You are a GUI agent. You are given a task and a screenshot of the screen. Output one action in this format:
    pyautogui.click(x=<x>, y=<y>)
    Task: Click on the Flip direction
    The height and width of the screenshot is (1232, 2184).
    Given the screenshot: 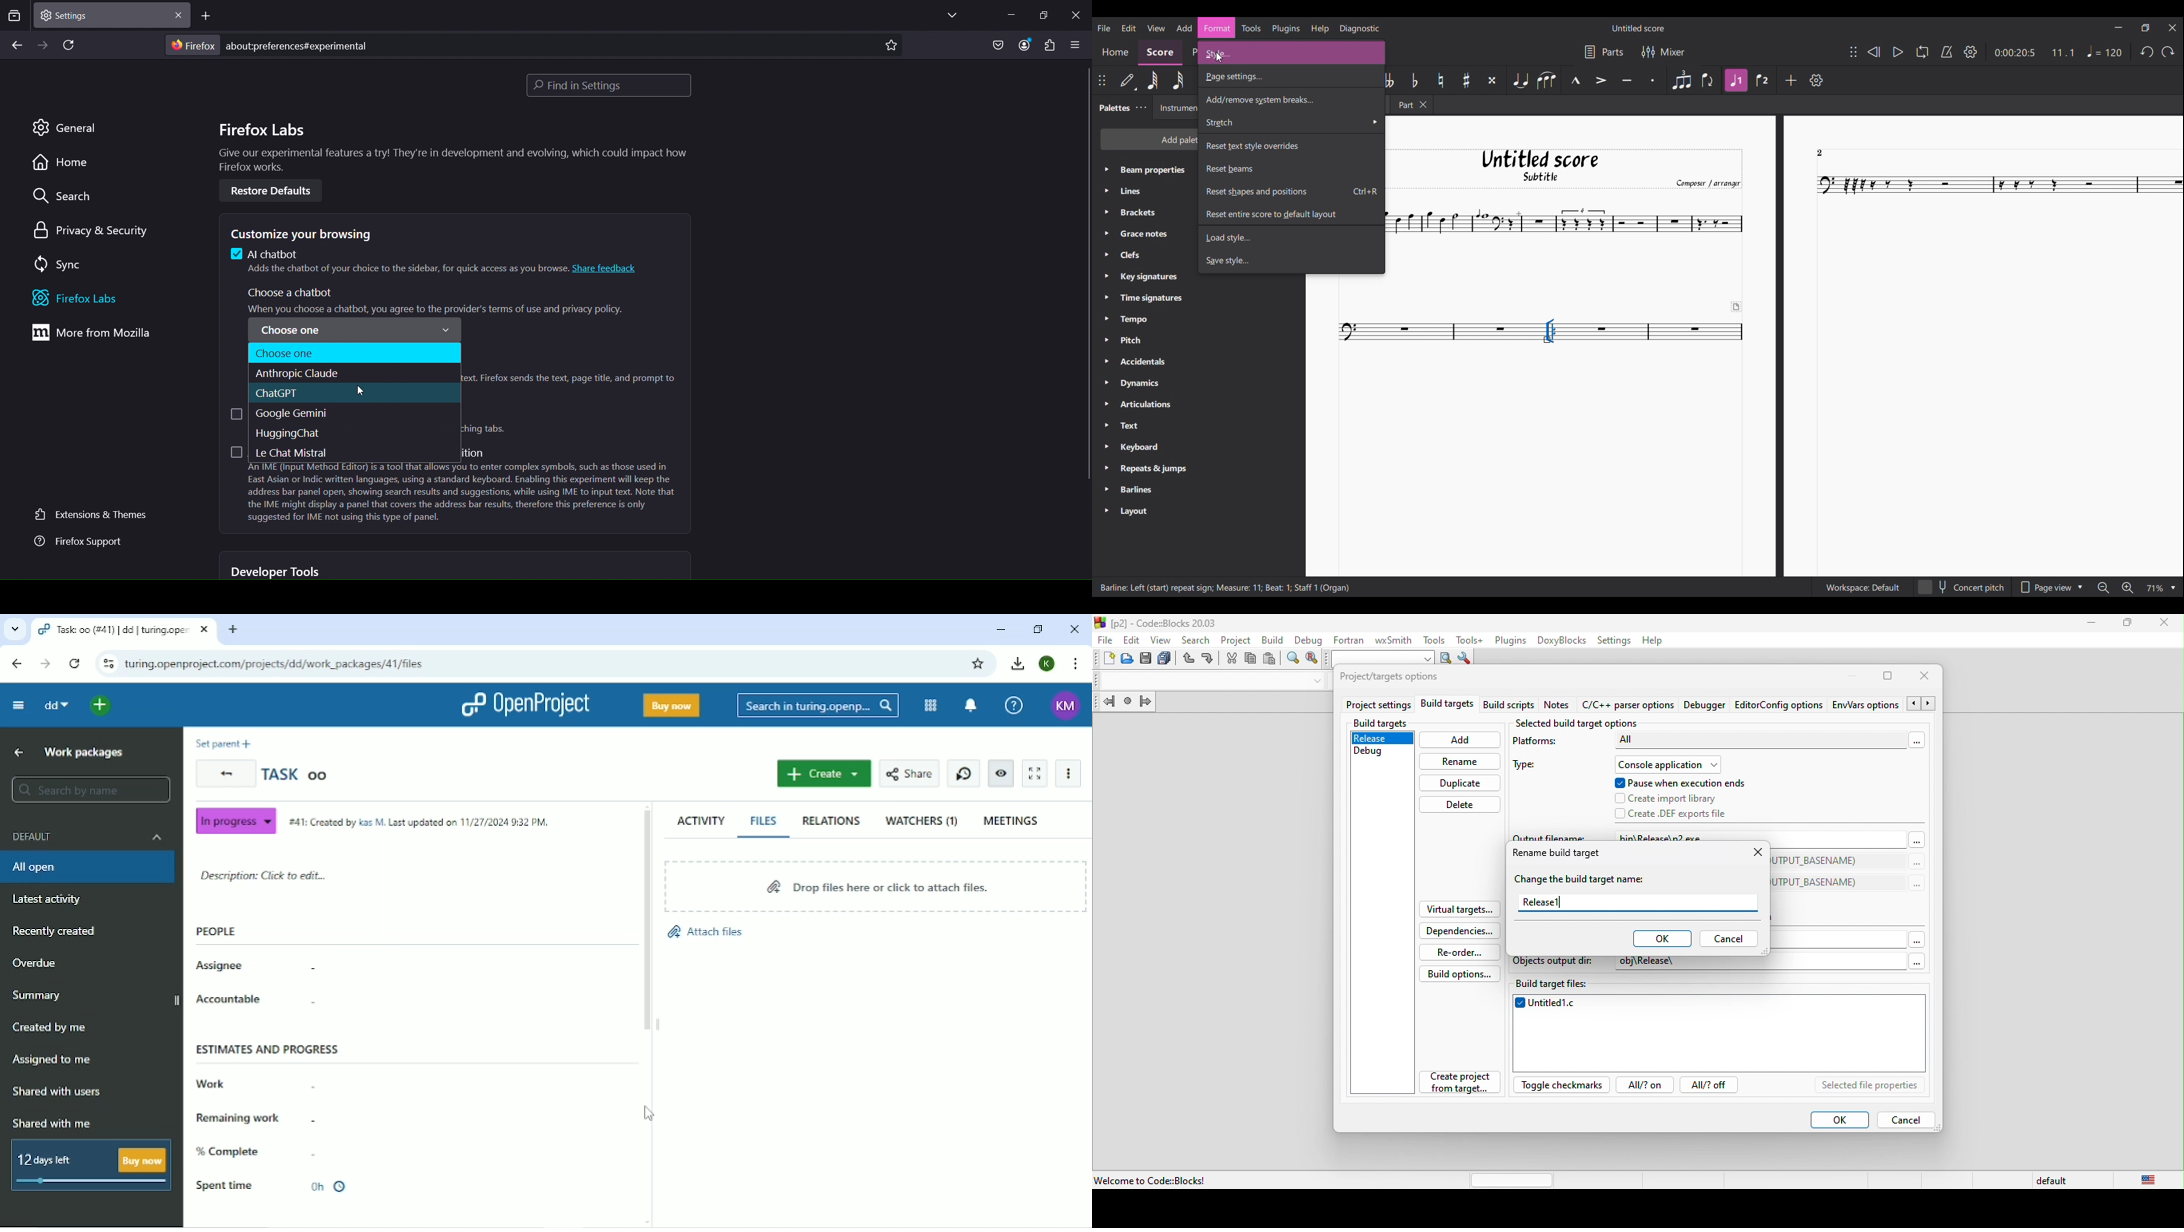 What is the action you would take?
    pyautogui.click(x=1709, y=80)
    